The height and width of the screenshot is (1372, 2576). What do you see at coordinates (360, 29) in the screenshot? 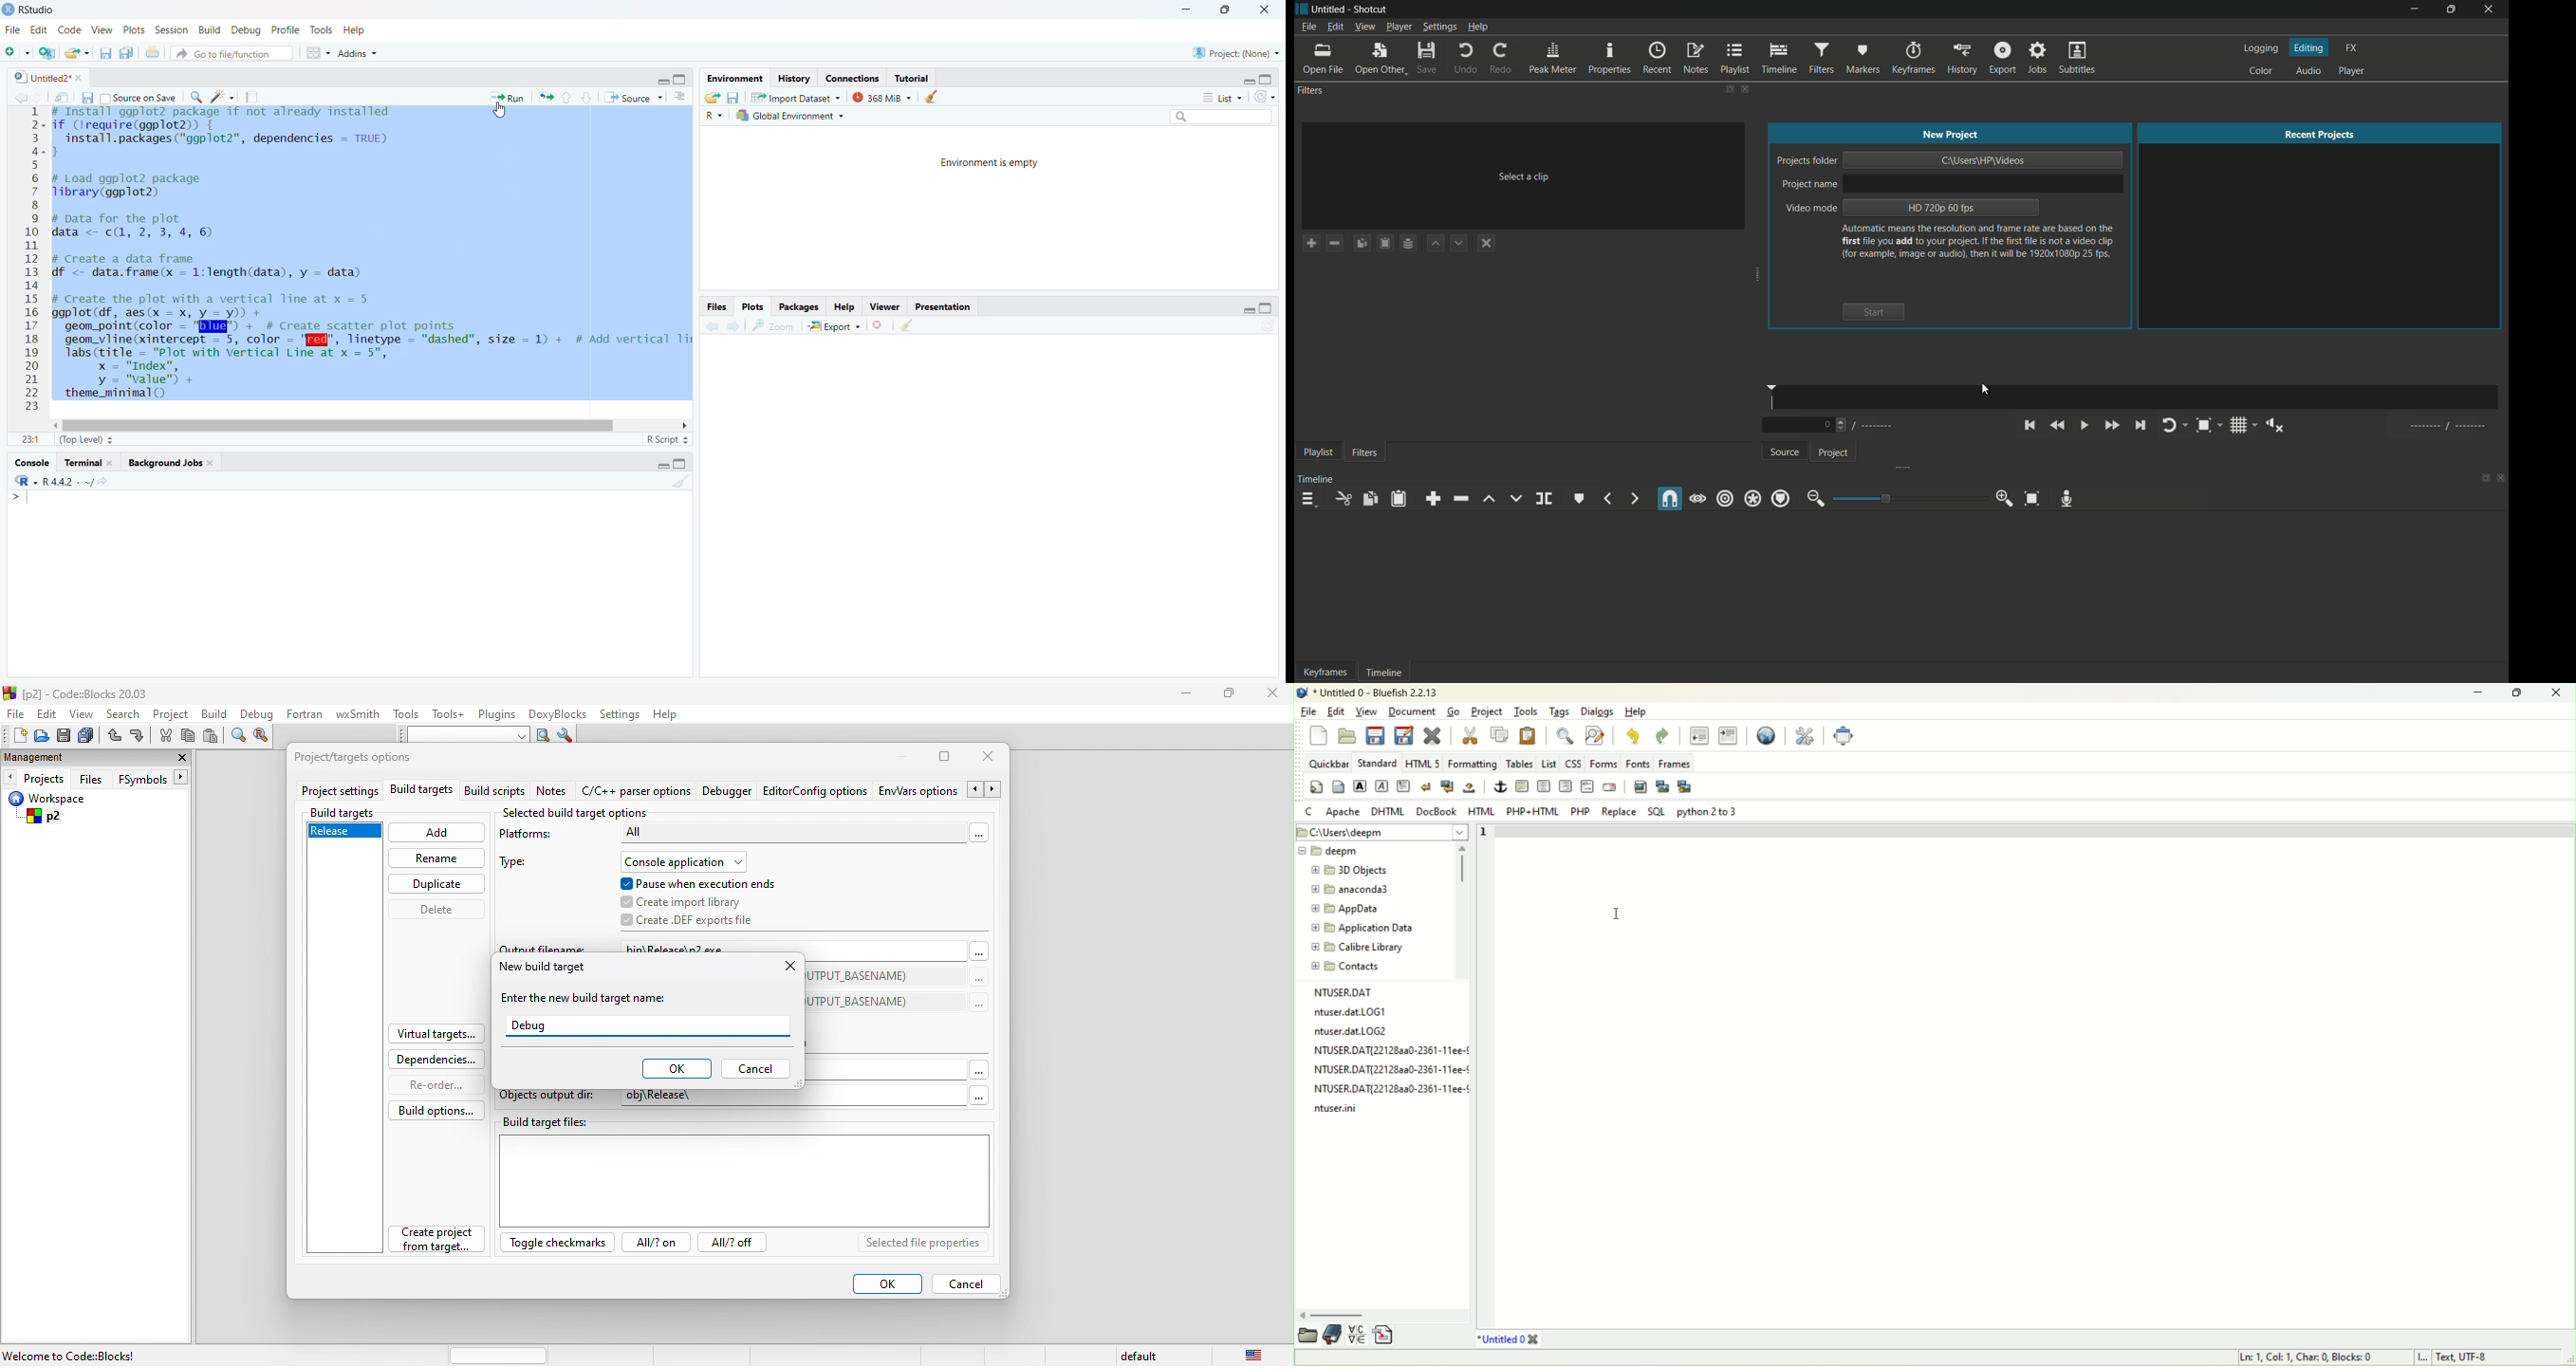
I see `Help` at bounding box center [360, 29].